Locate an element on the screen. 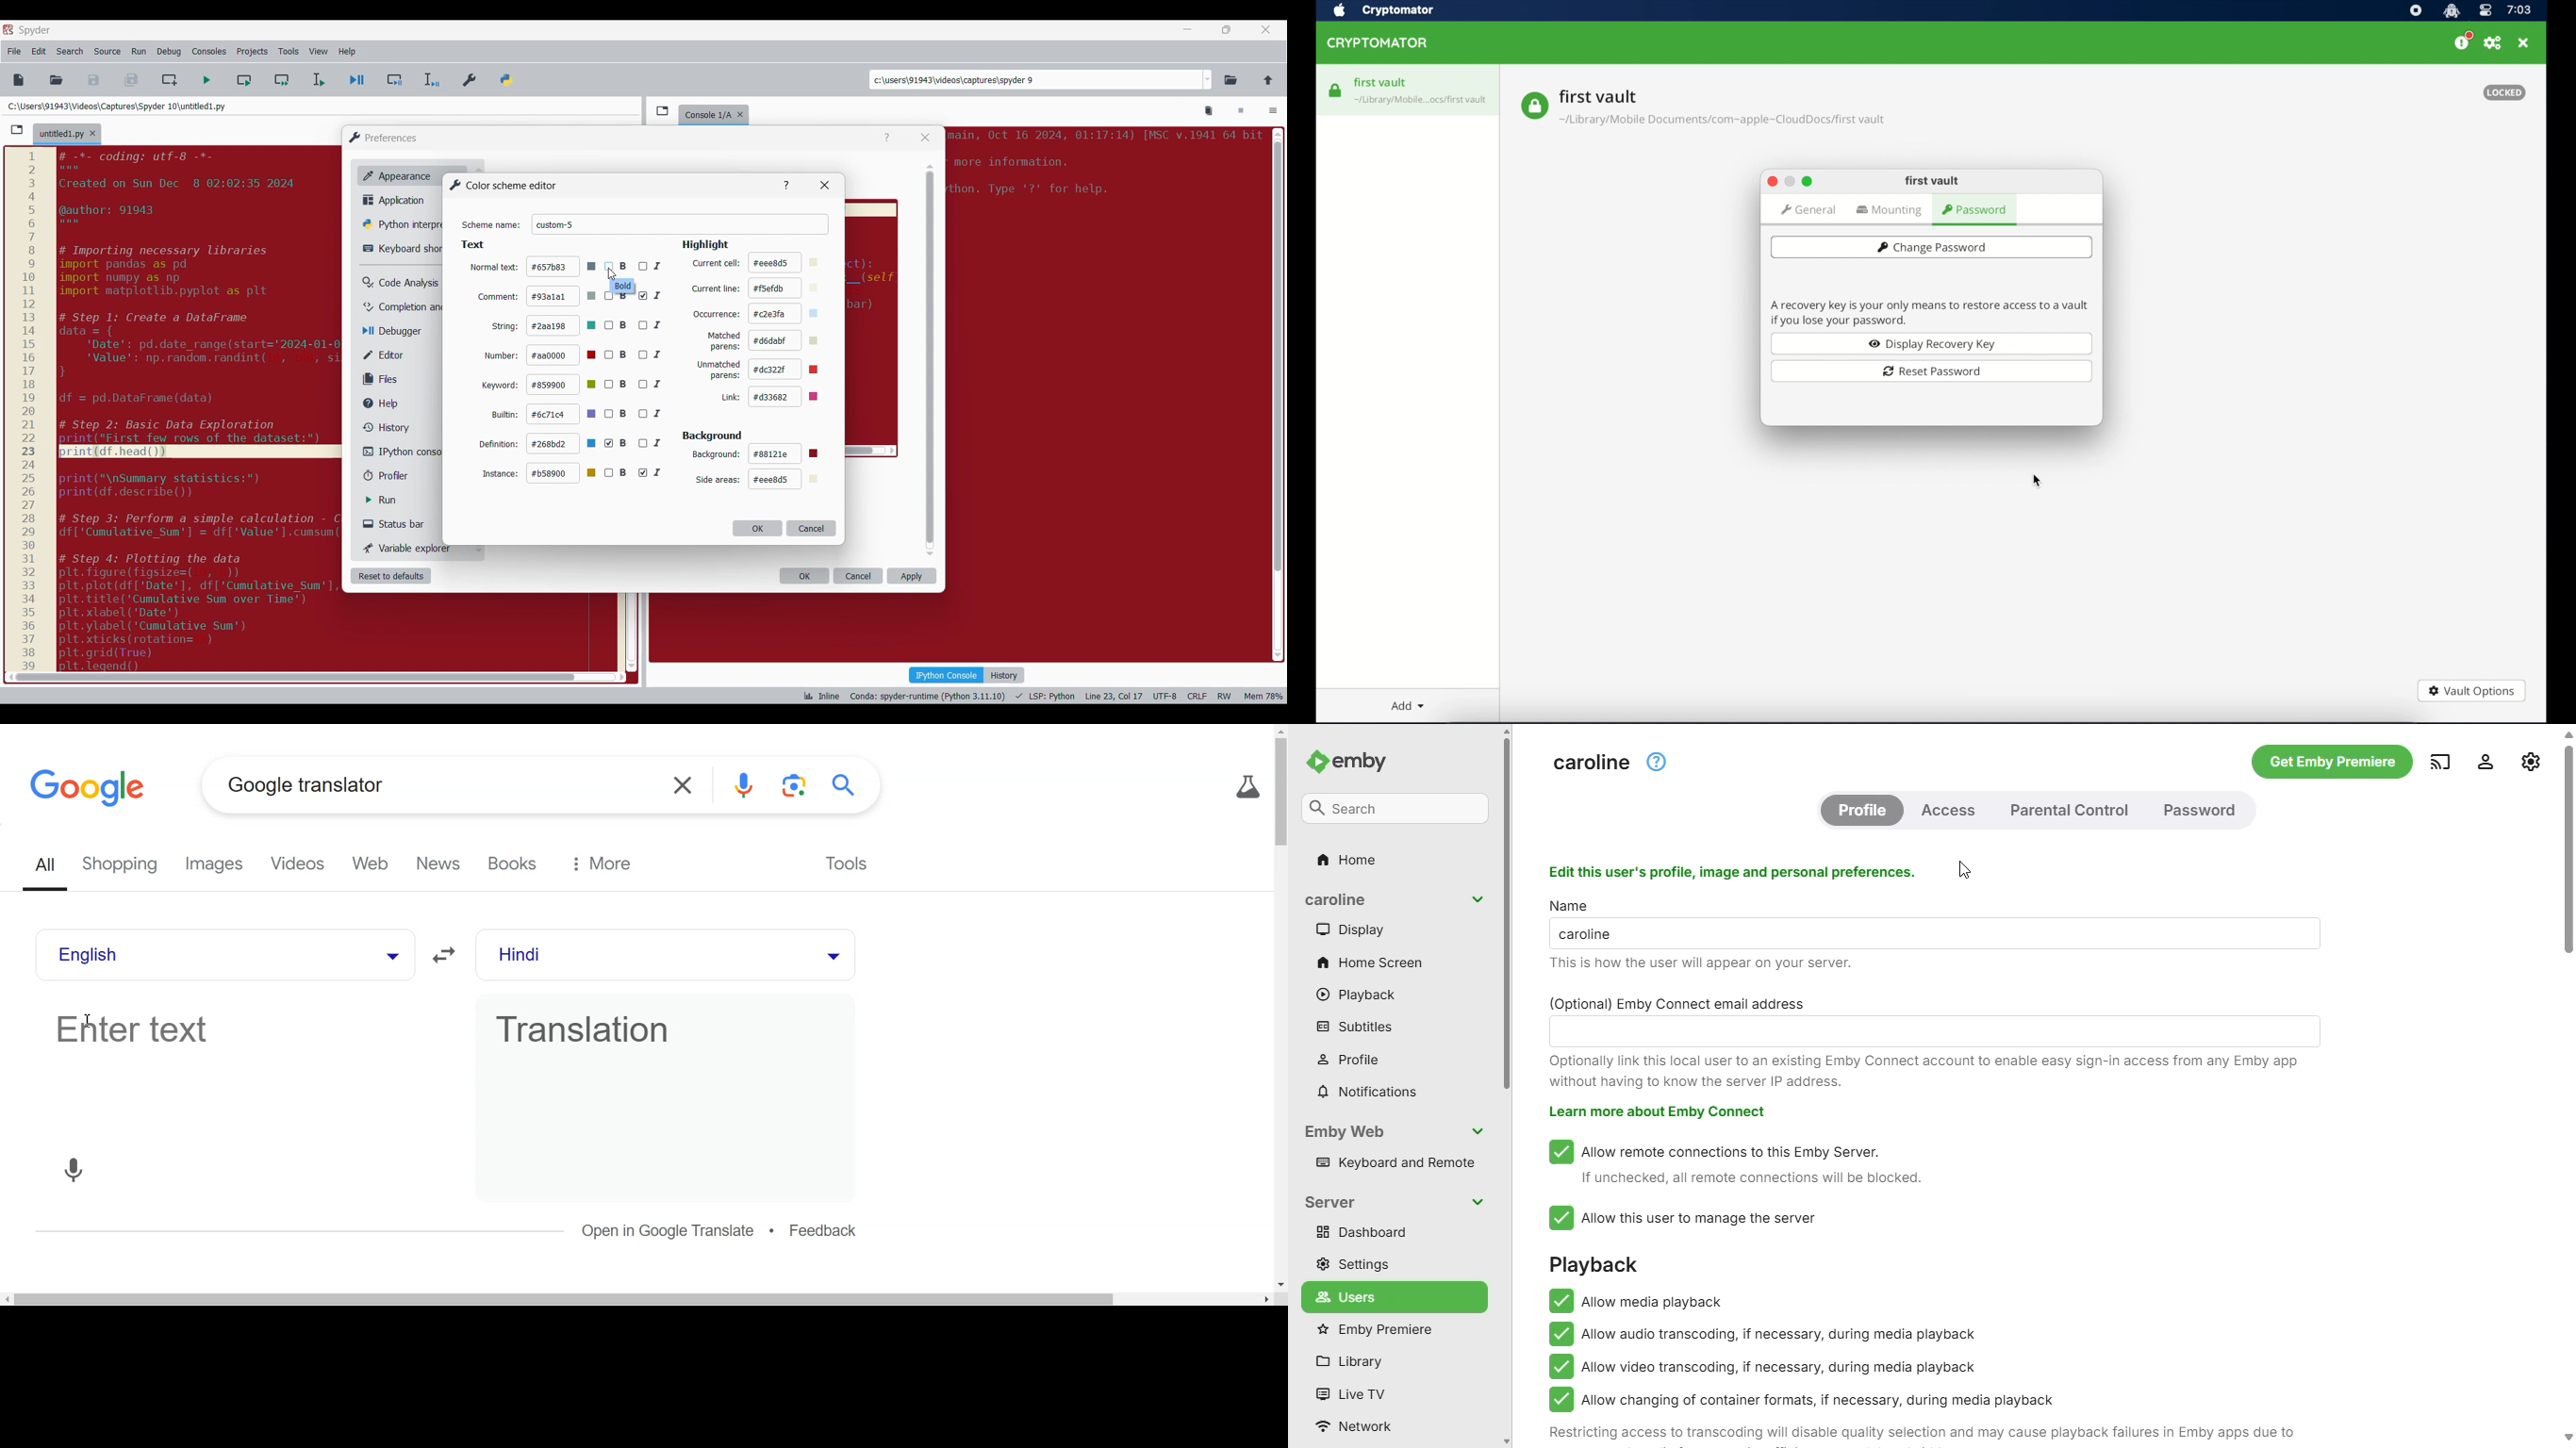 This screenshot has width=2576, height=1456. definition is located at coordinates (499, 443).